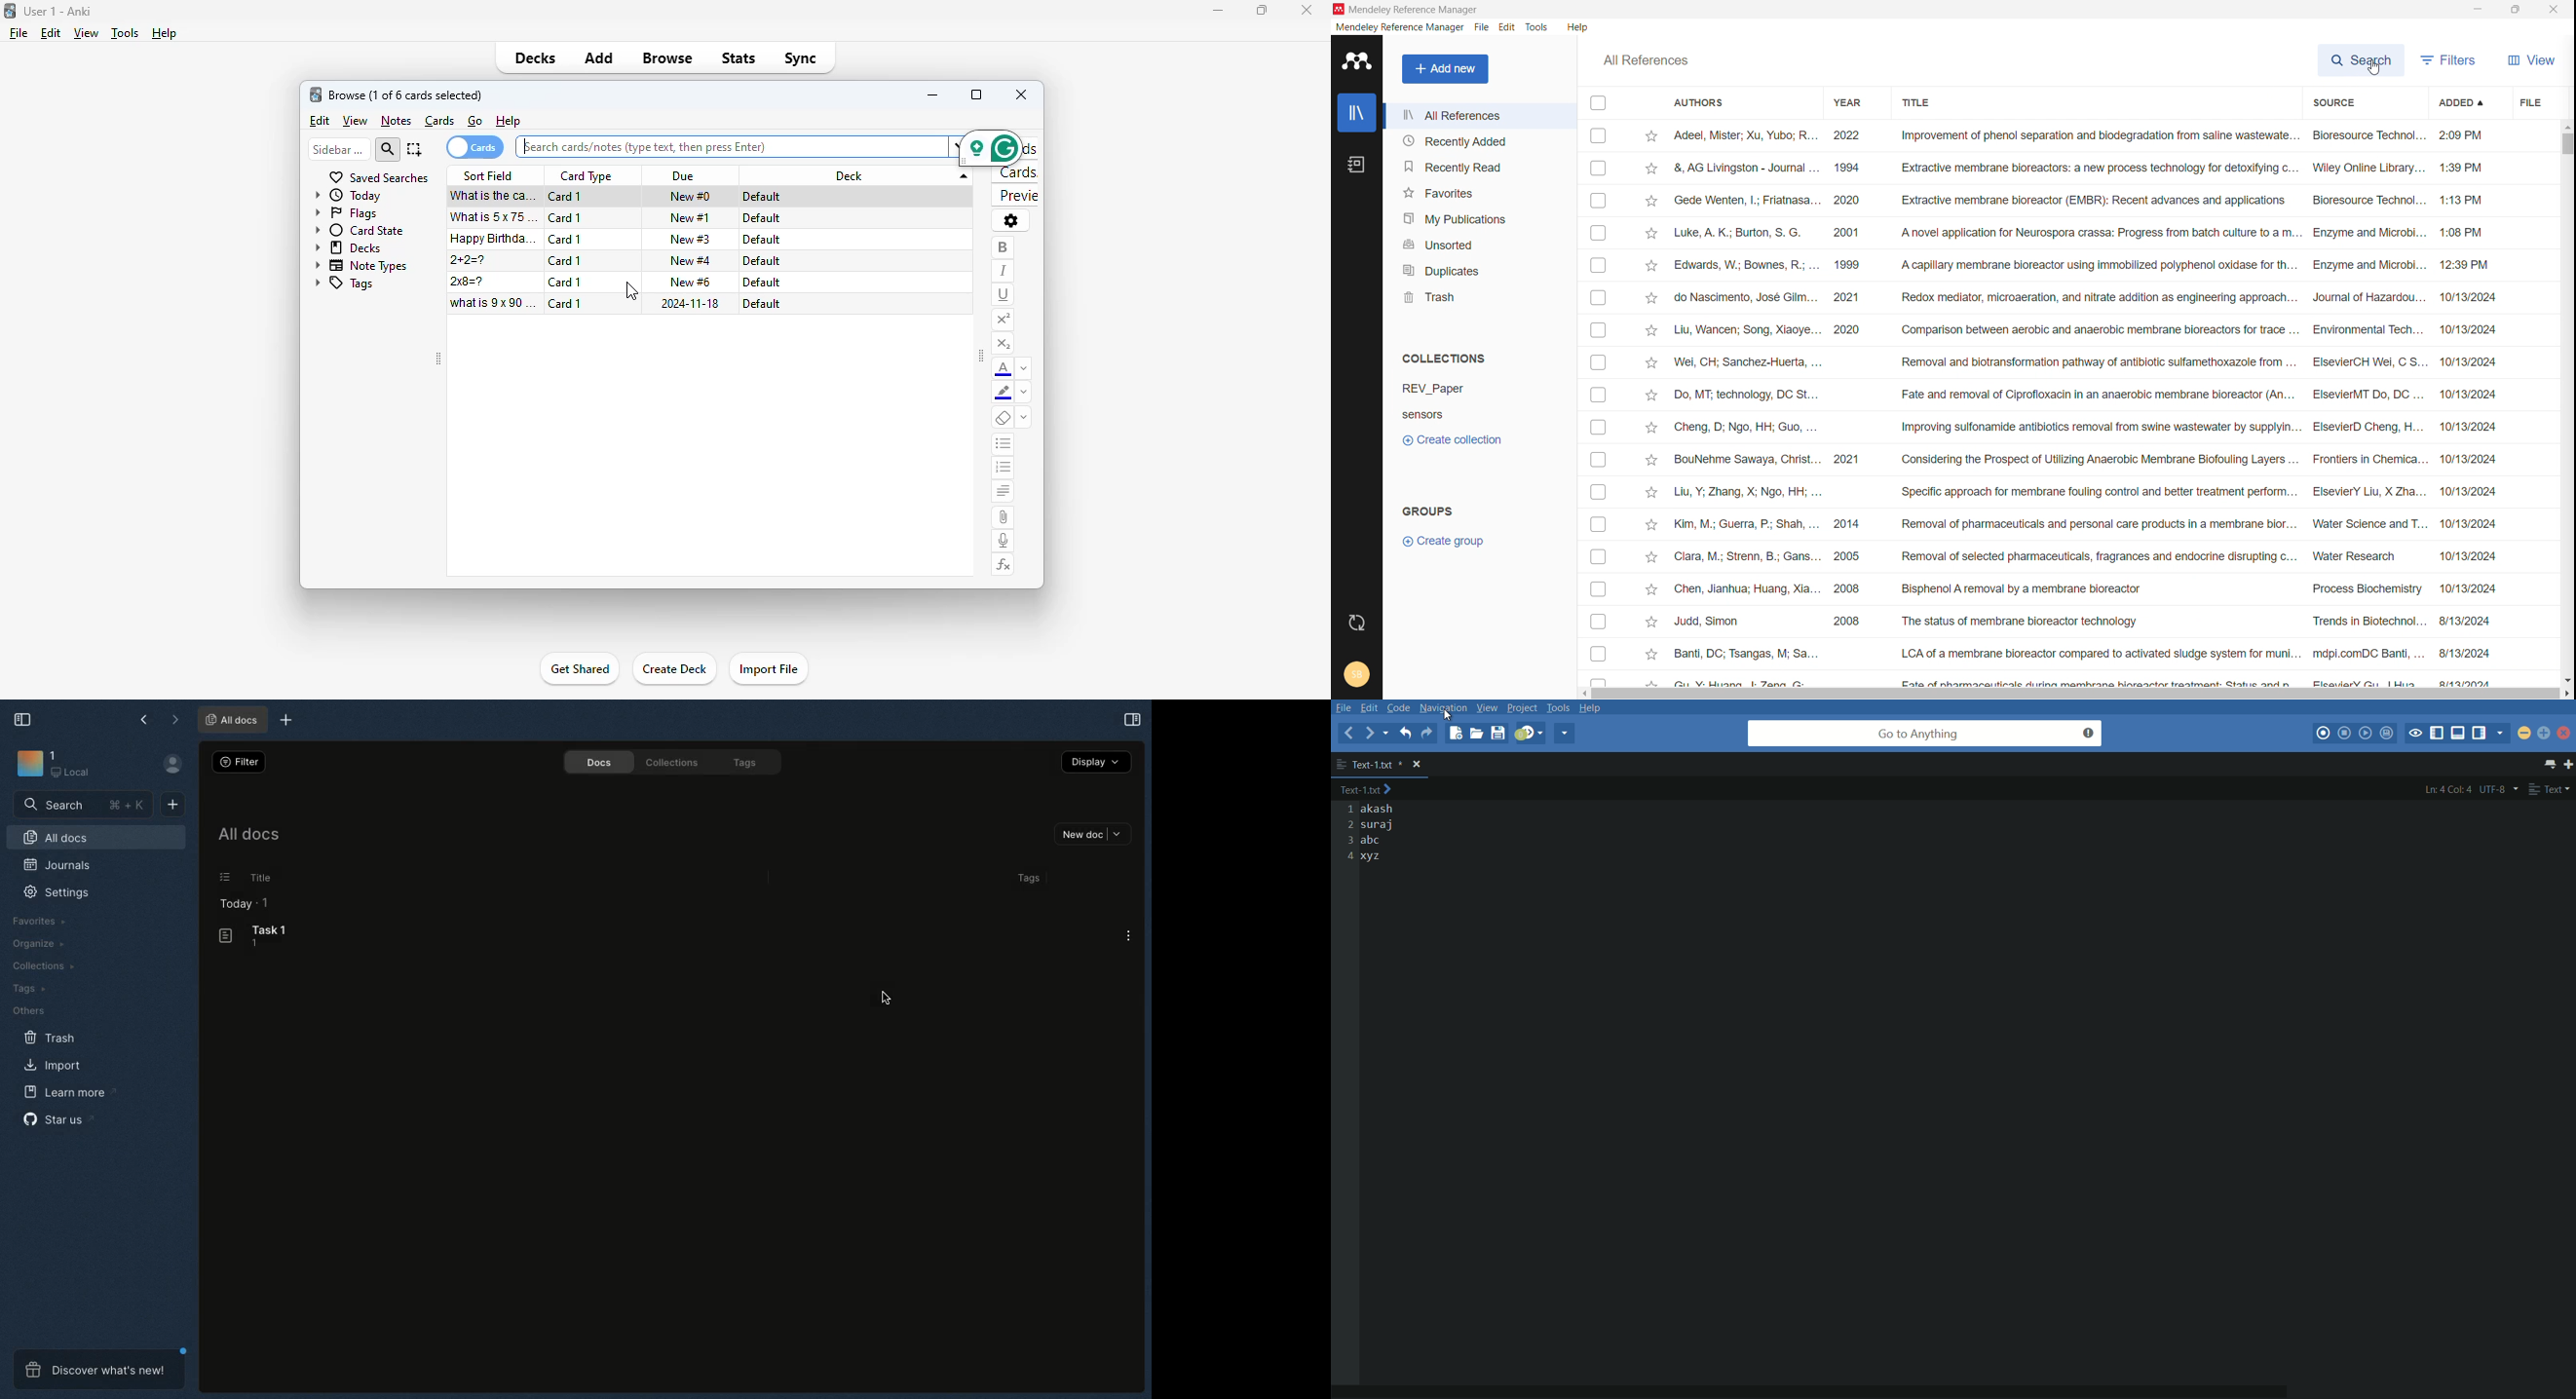 This screenshot has width=2576, height=1400. Describe the element at coordinates (2086, 425) in the screenshot. I see `Cheng, D; Ngo, HH; Guo, ... Improving sulfonamide antibiotics removal from swine wastewater by supplyin... ElsevierD Cheng, H... 10/13/2024` at that location.